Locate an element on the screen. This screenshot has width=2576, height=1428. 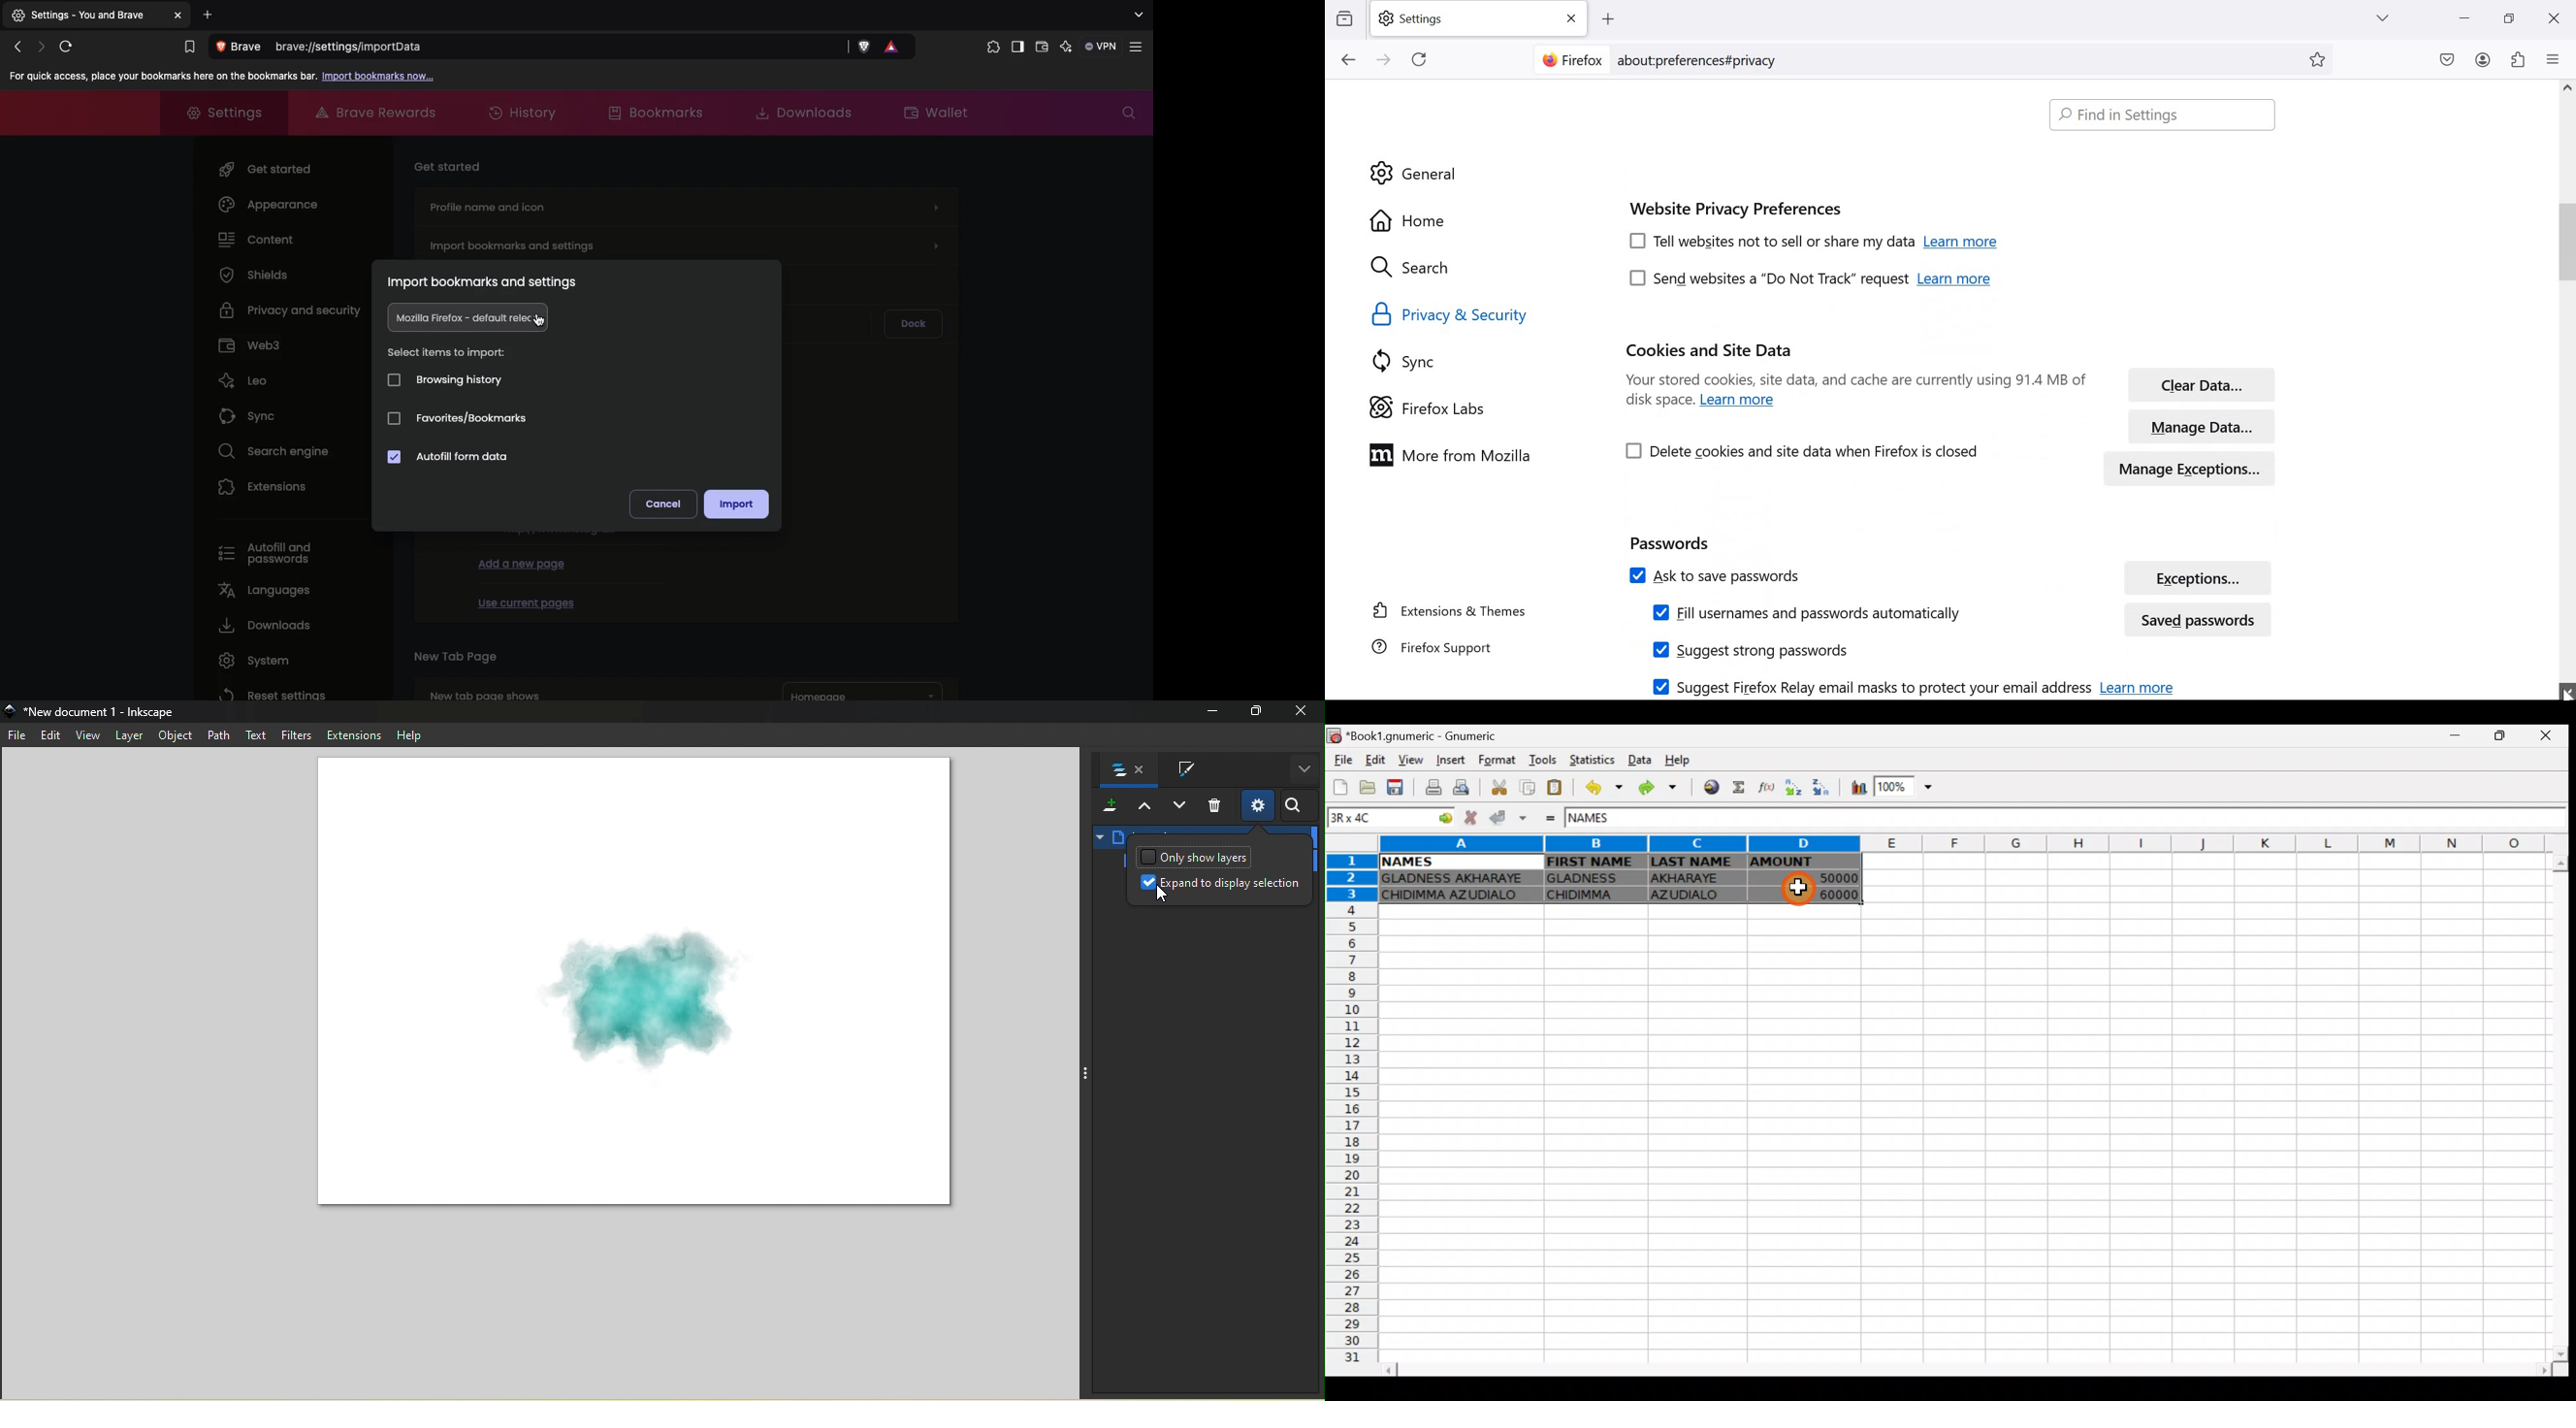
Gnumeric logo is located at coordinates (1335, 737).